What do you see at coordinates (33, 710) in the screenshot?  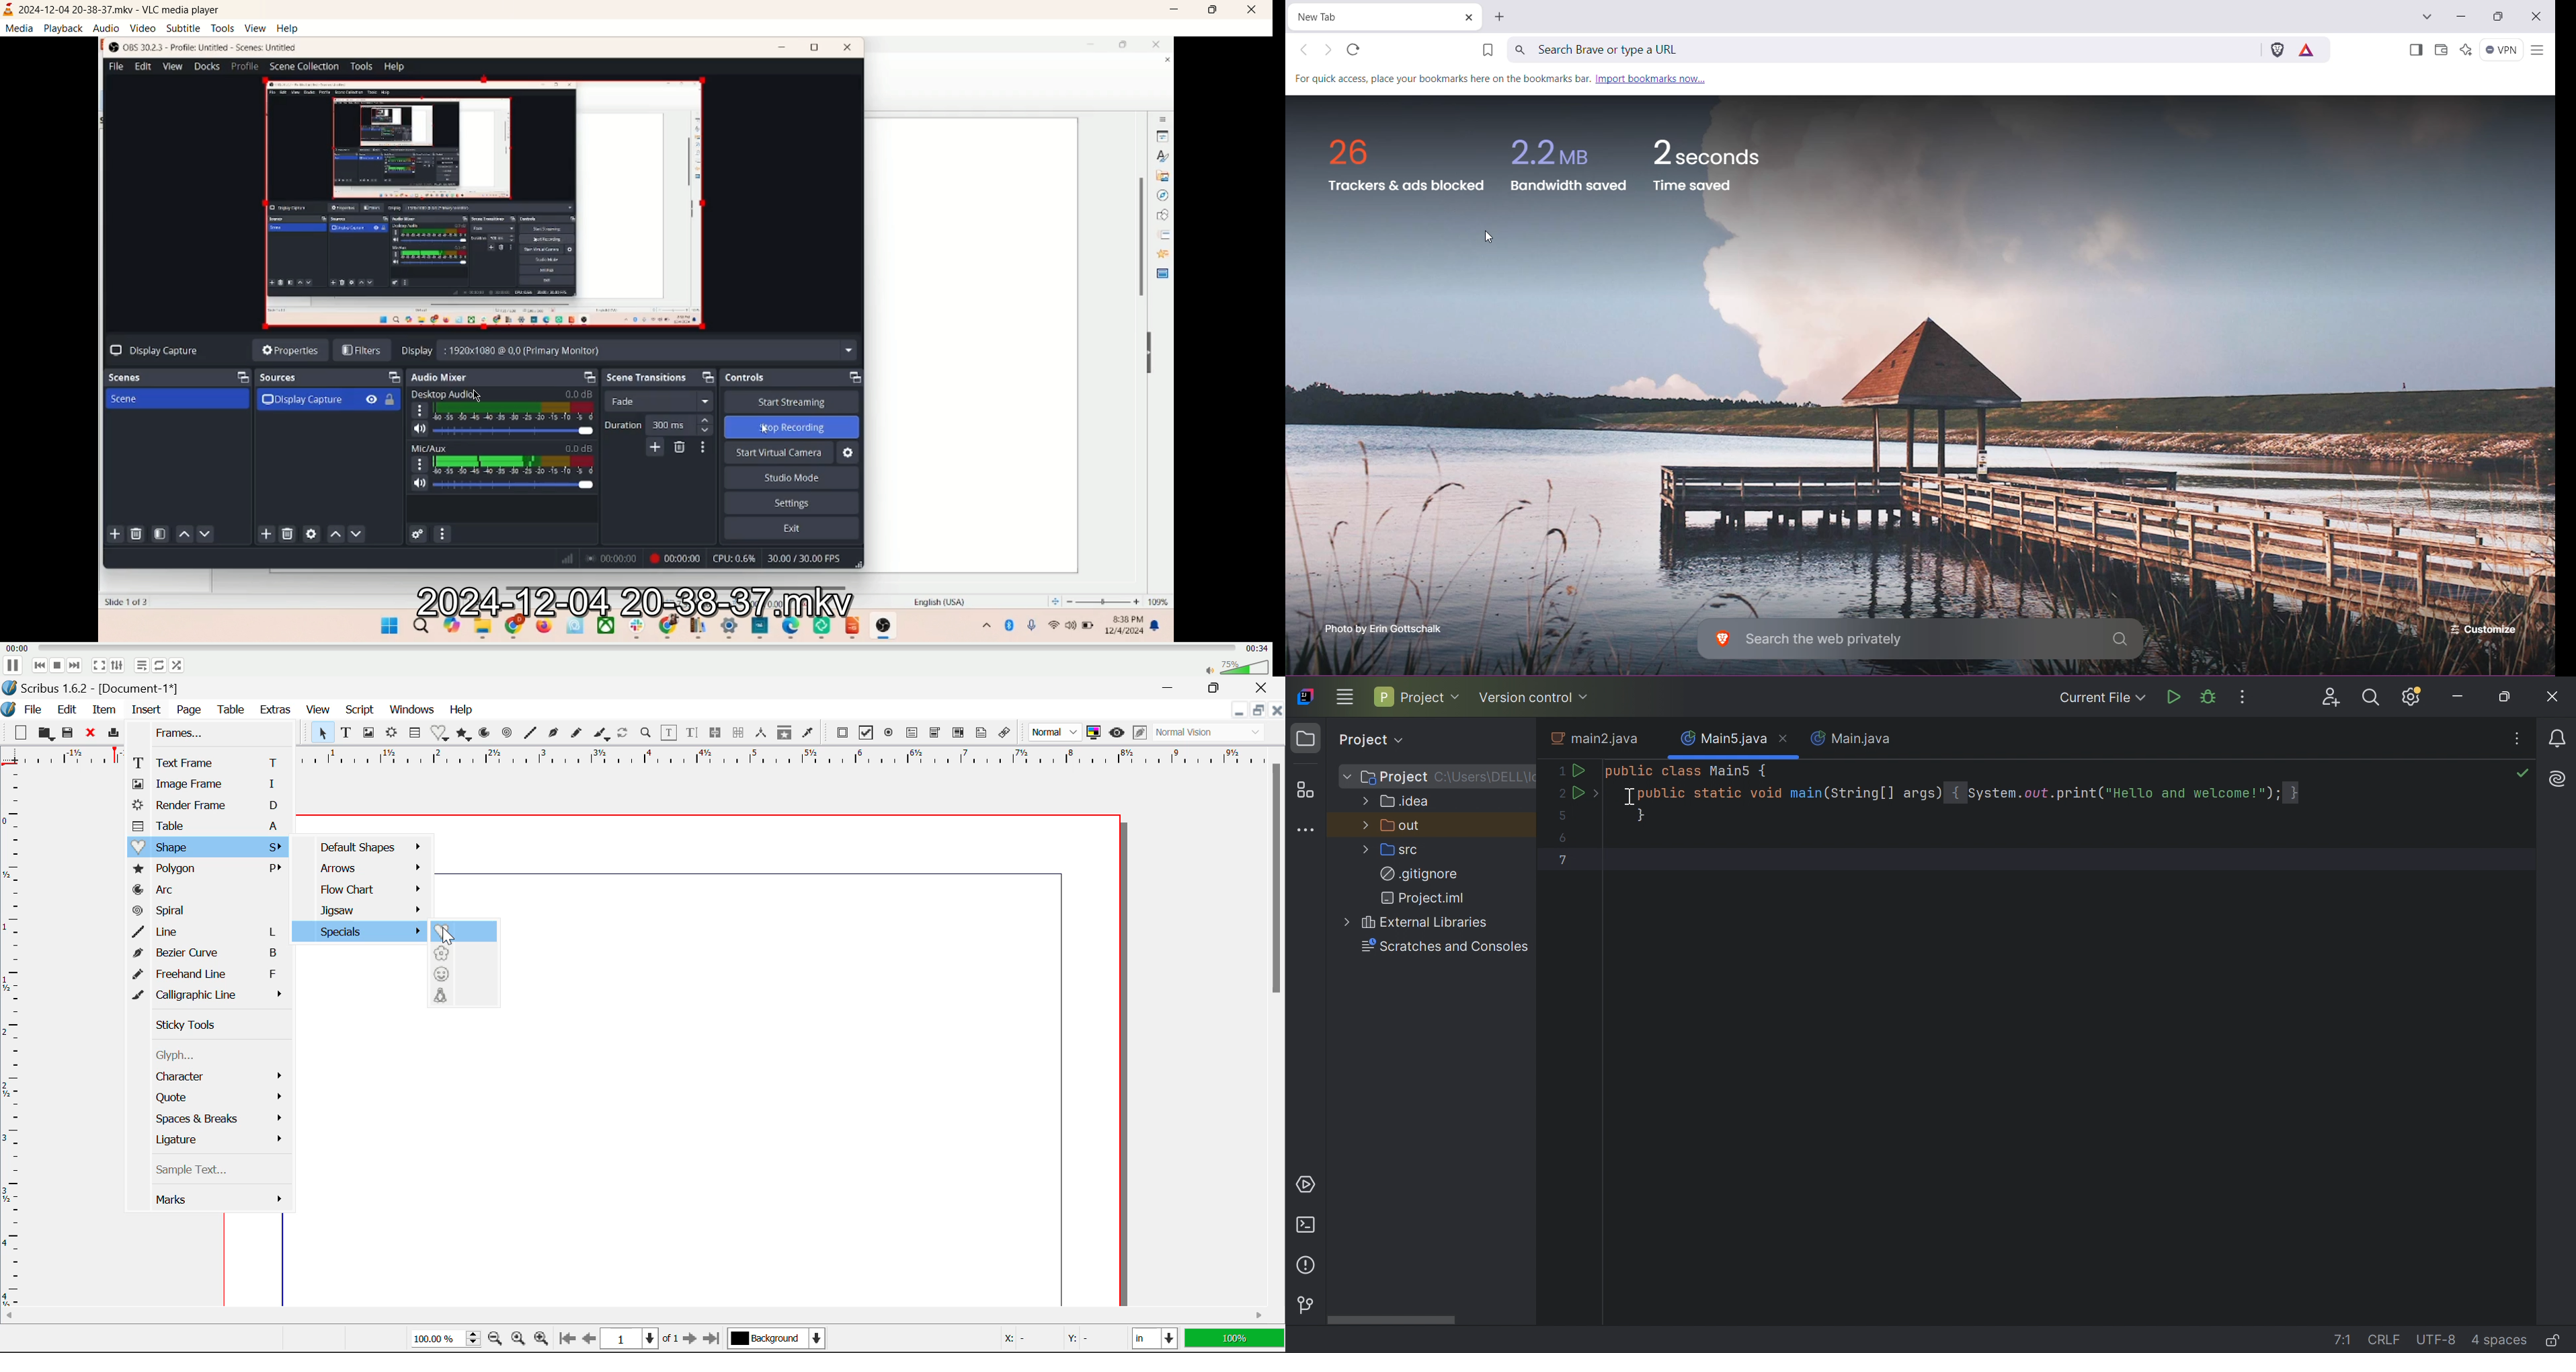 I see `File` at bounding box center [33, 710].